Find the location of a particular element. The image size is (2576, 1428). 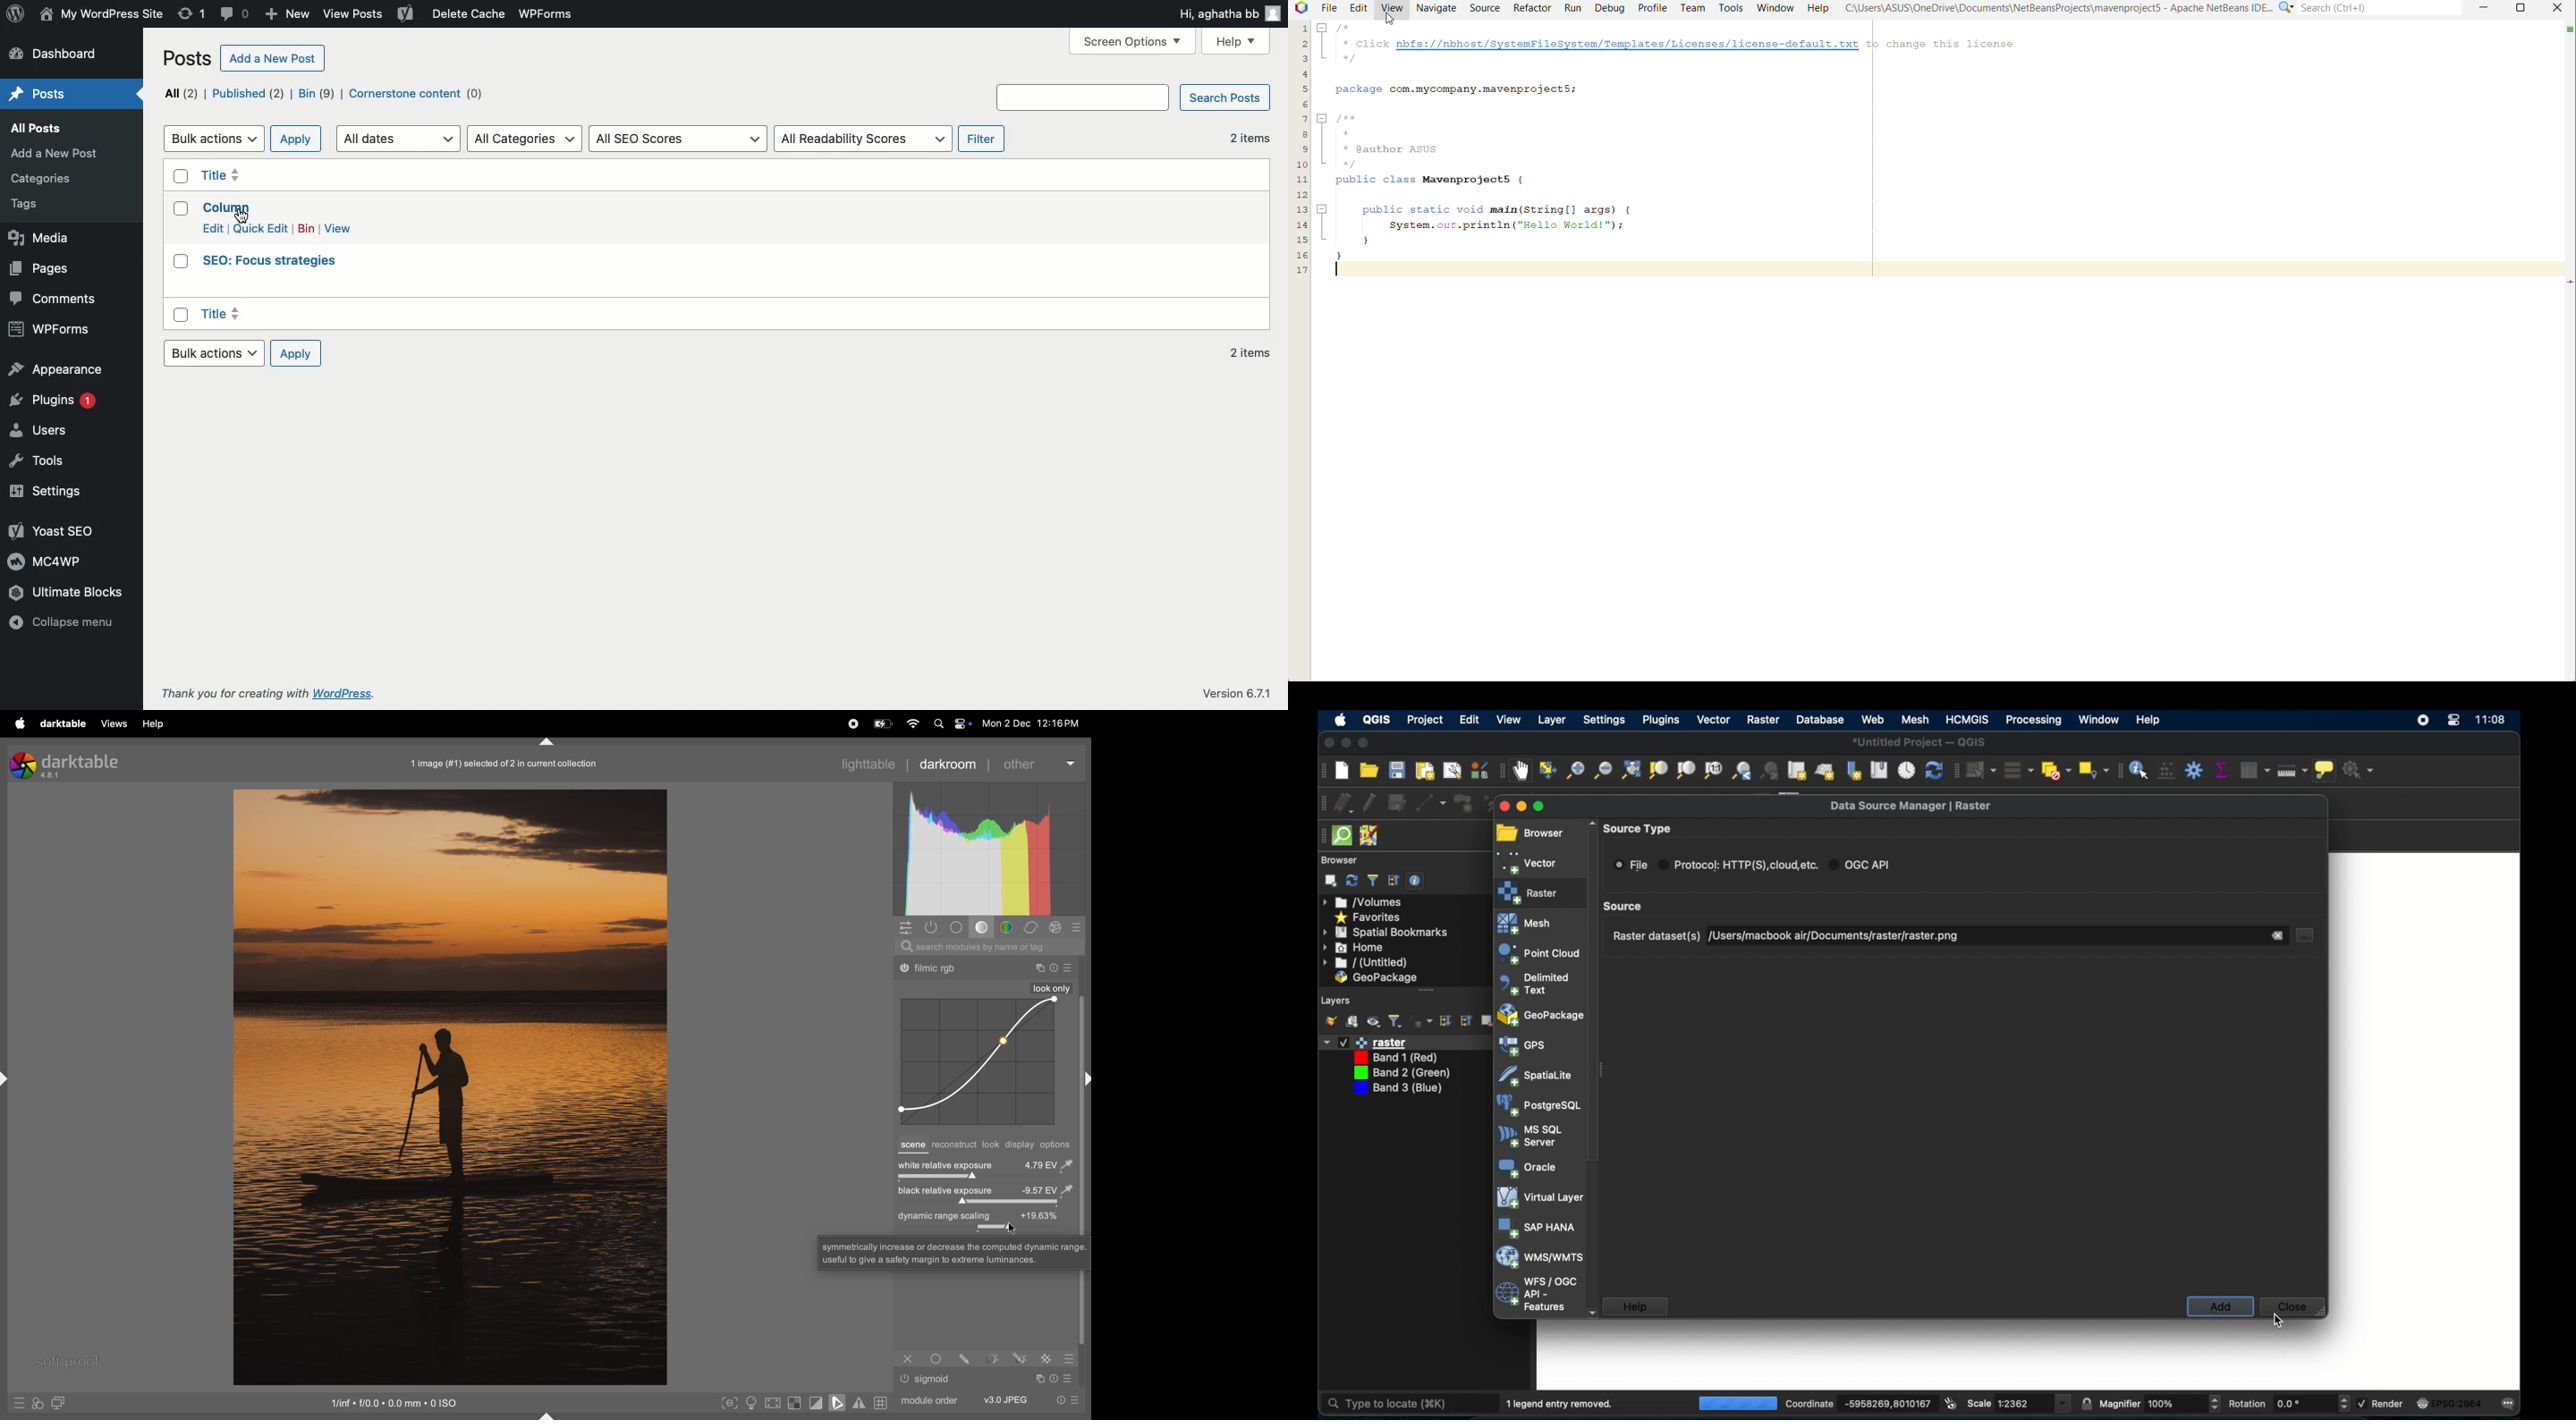

 is located at coordinates (994, 1358).